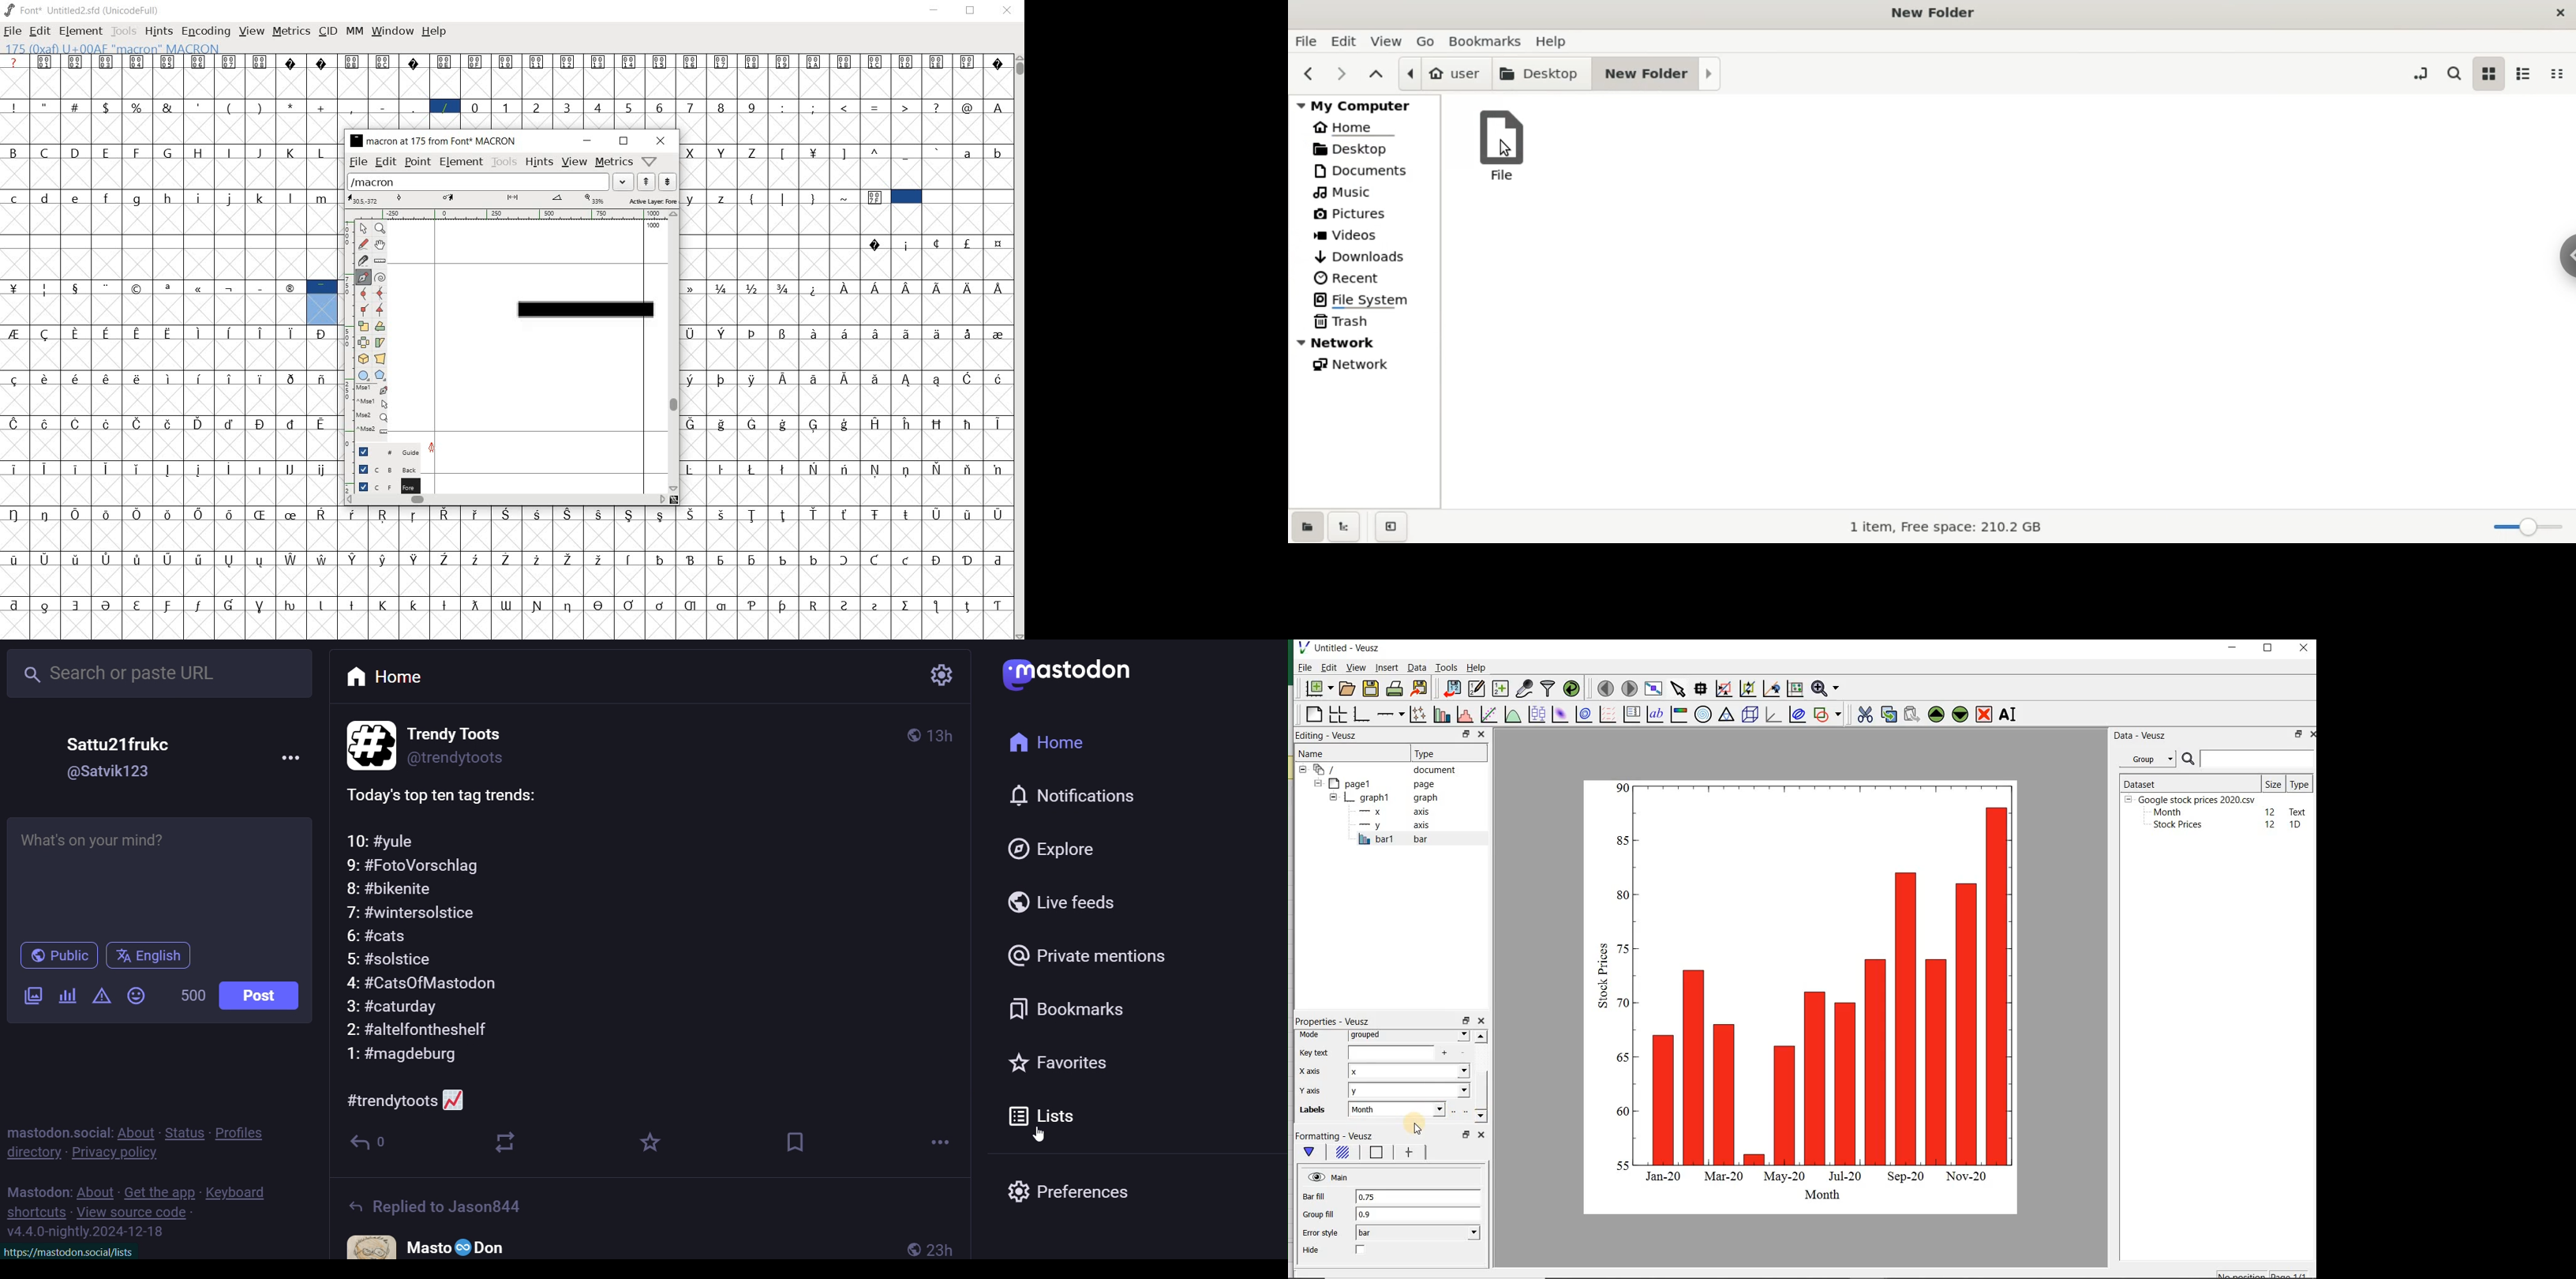 The width and height of the screenshot is (2576, 1288). I want to click on Symbol, so click(784, 558).